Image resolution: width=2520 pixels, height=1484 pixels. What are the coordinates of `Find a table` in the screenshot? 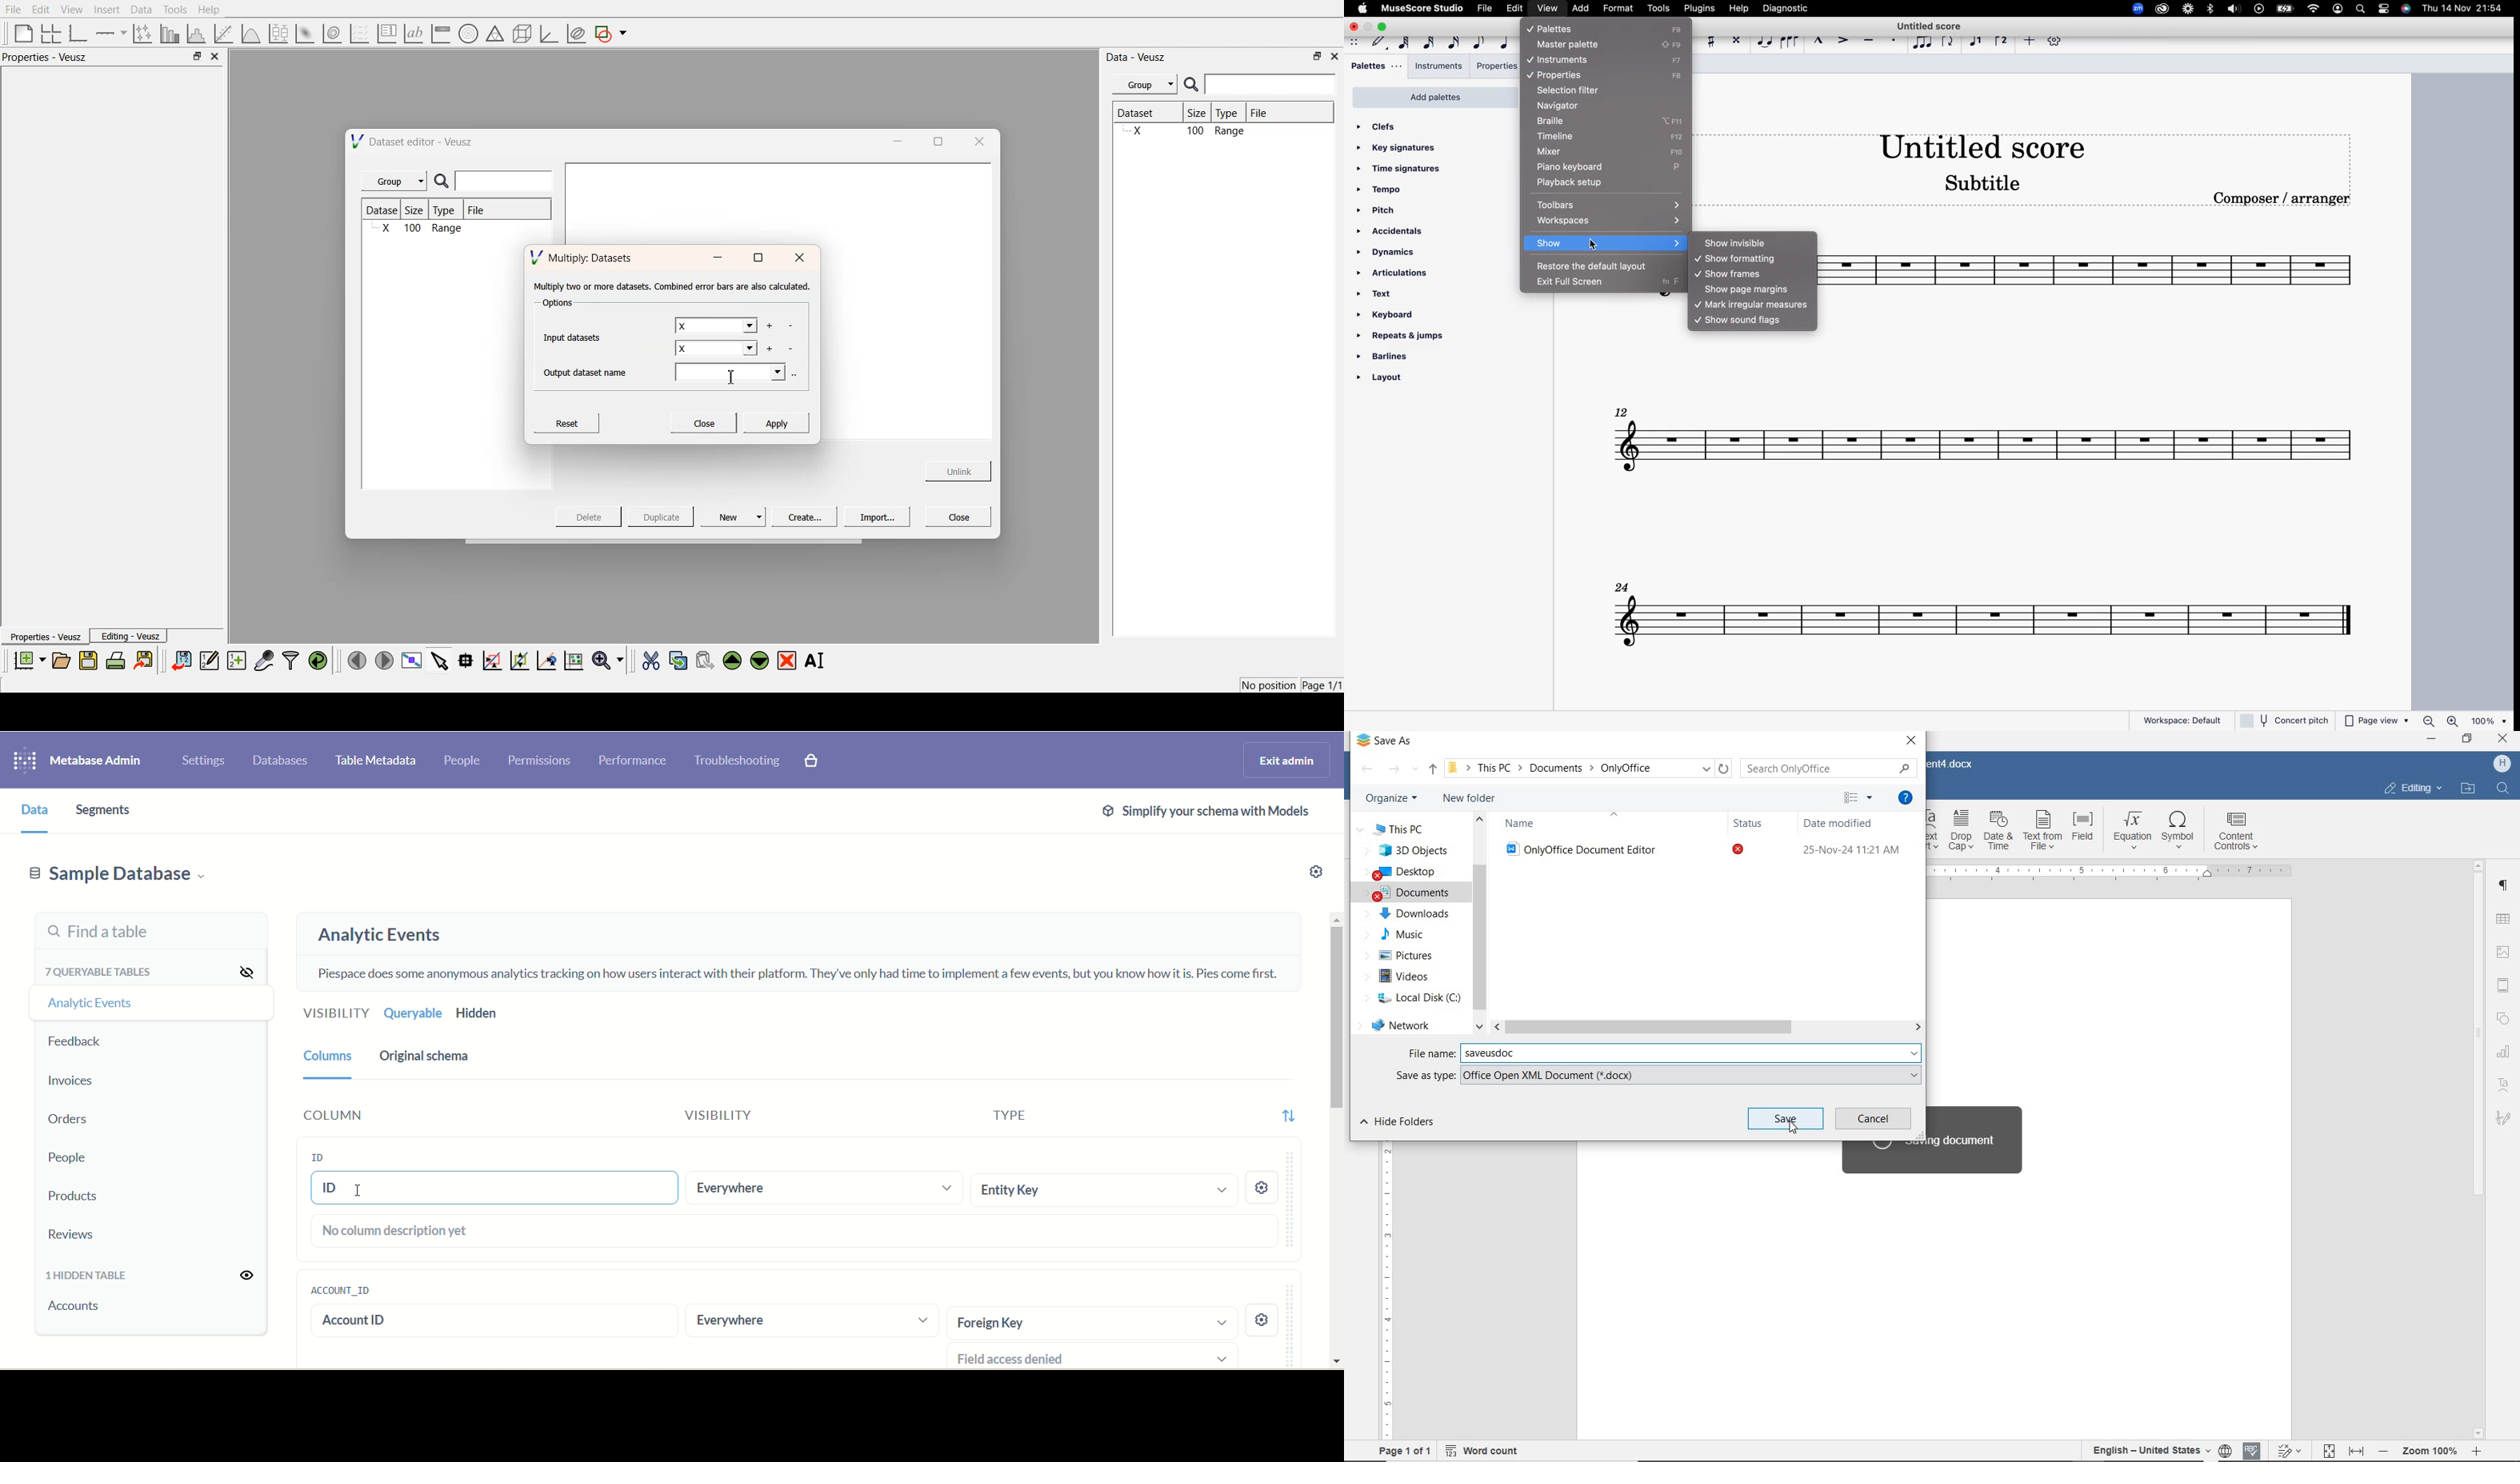 It's located at (146, 930).